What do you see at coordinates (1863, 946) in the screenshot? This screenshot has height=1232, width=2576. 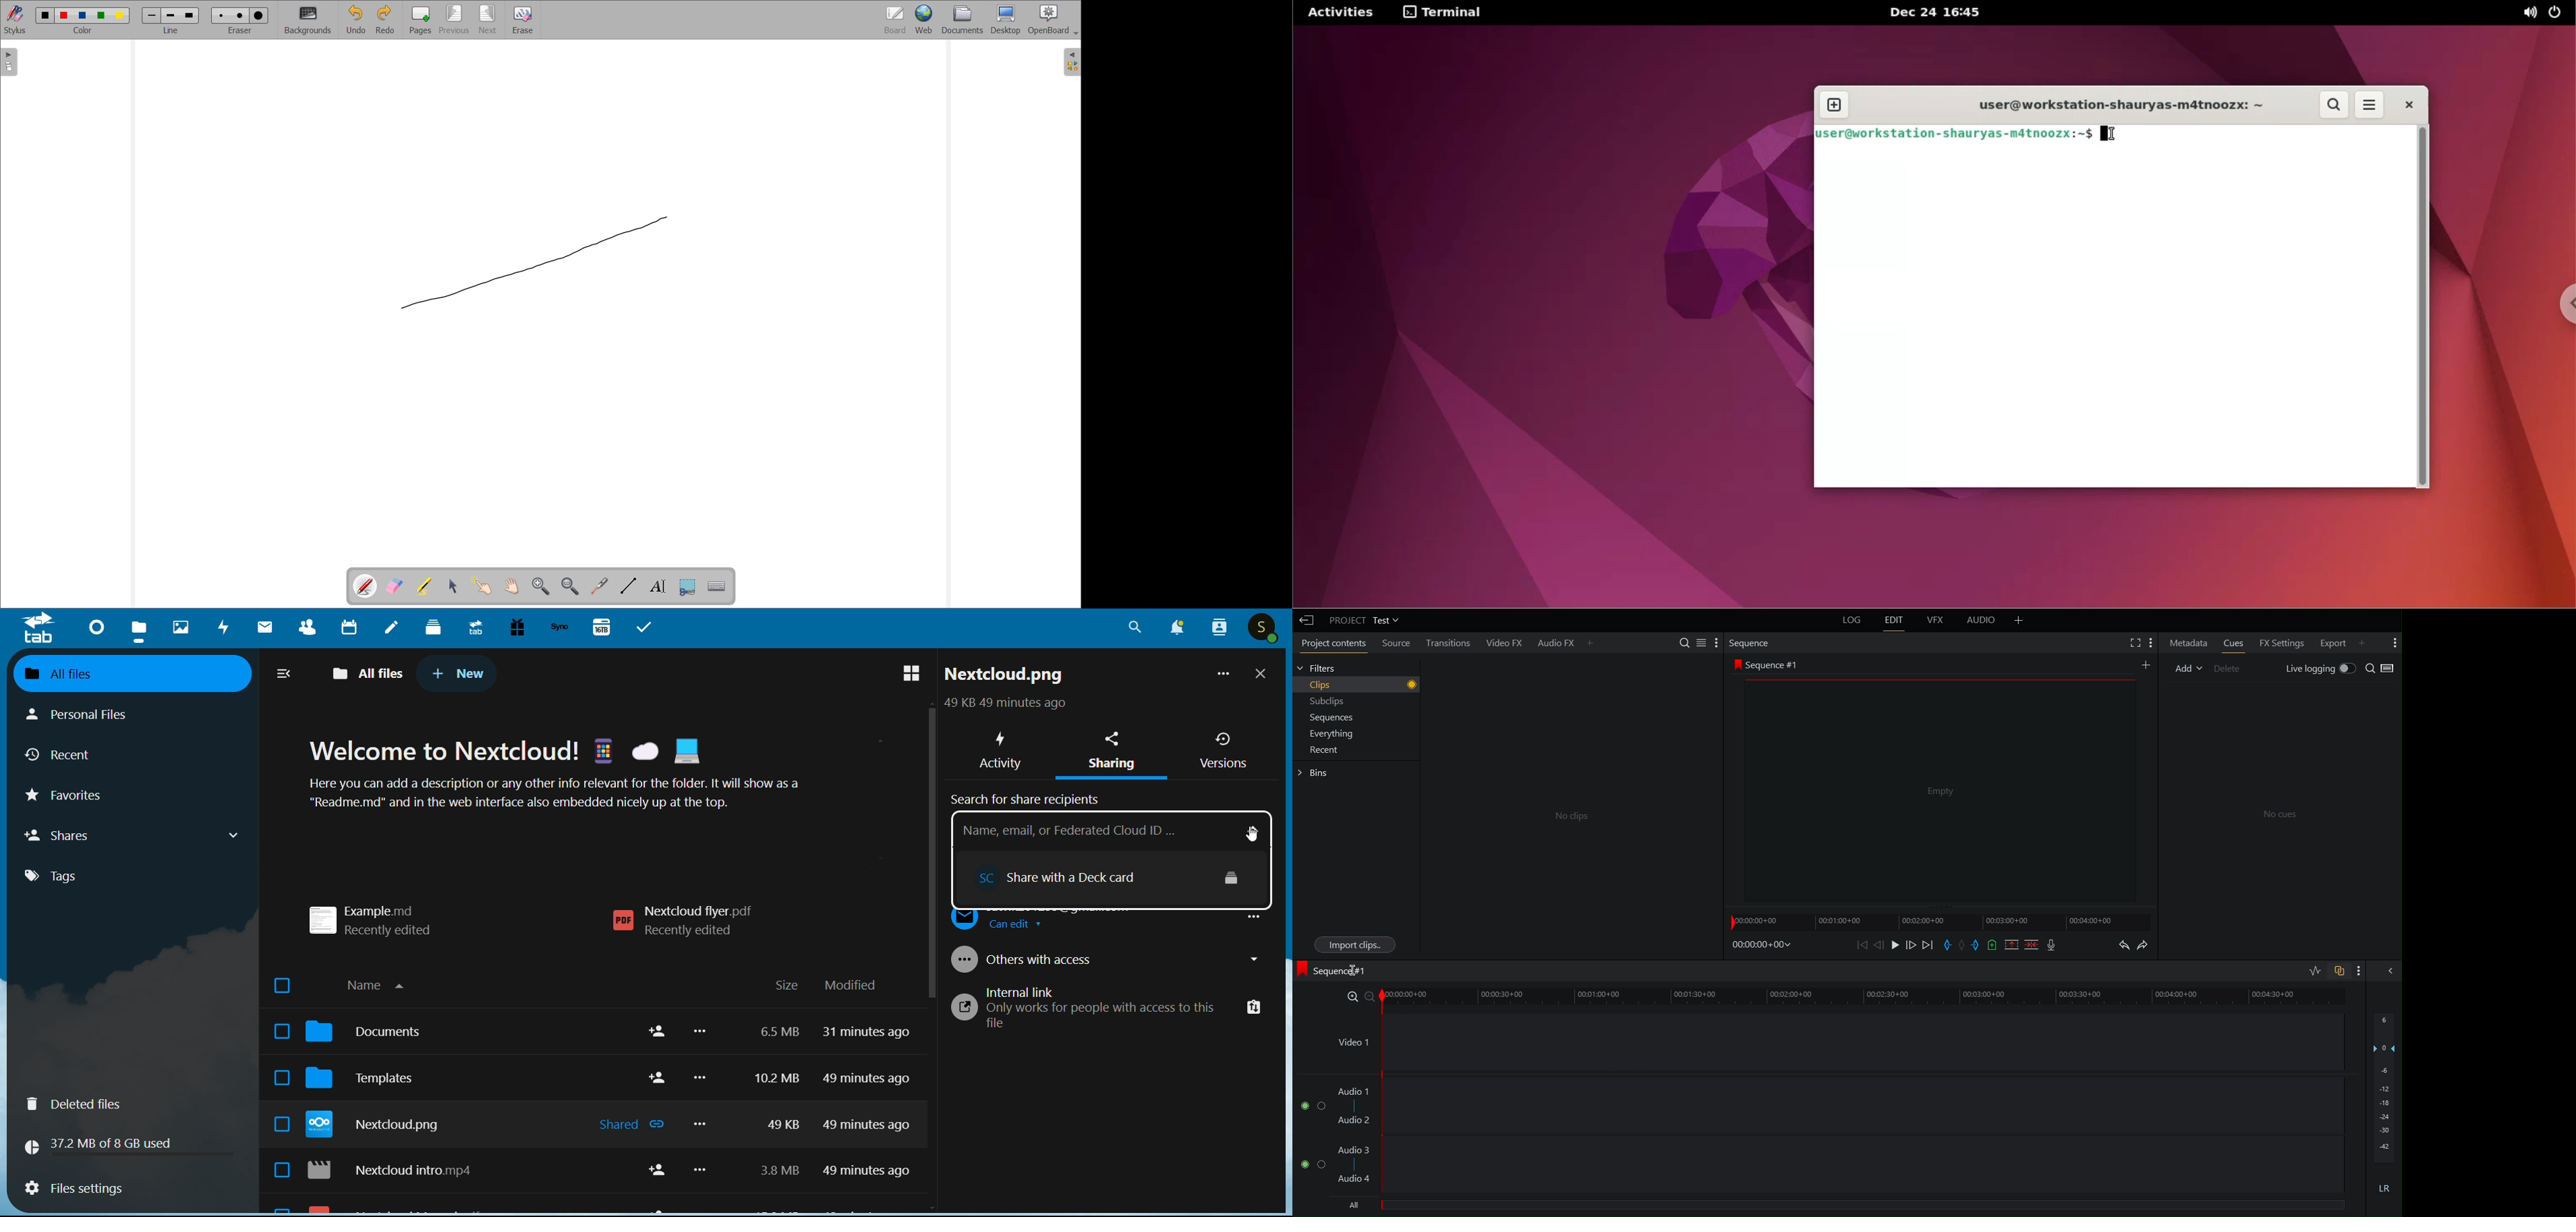 I see `Skip back` at bounding box center [1863, 946].